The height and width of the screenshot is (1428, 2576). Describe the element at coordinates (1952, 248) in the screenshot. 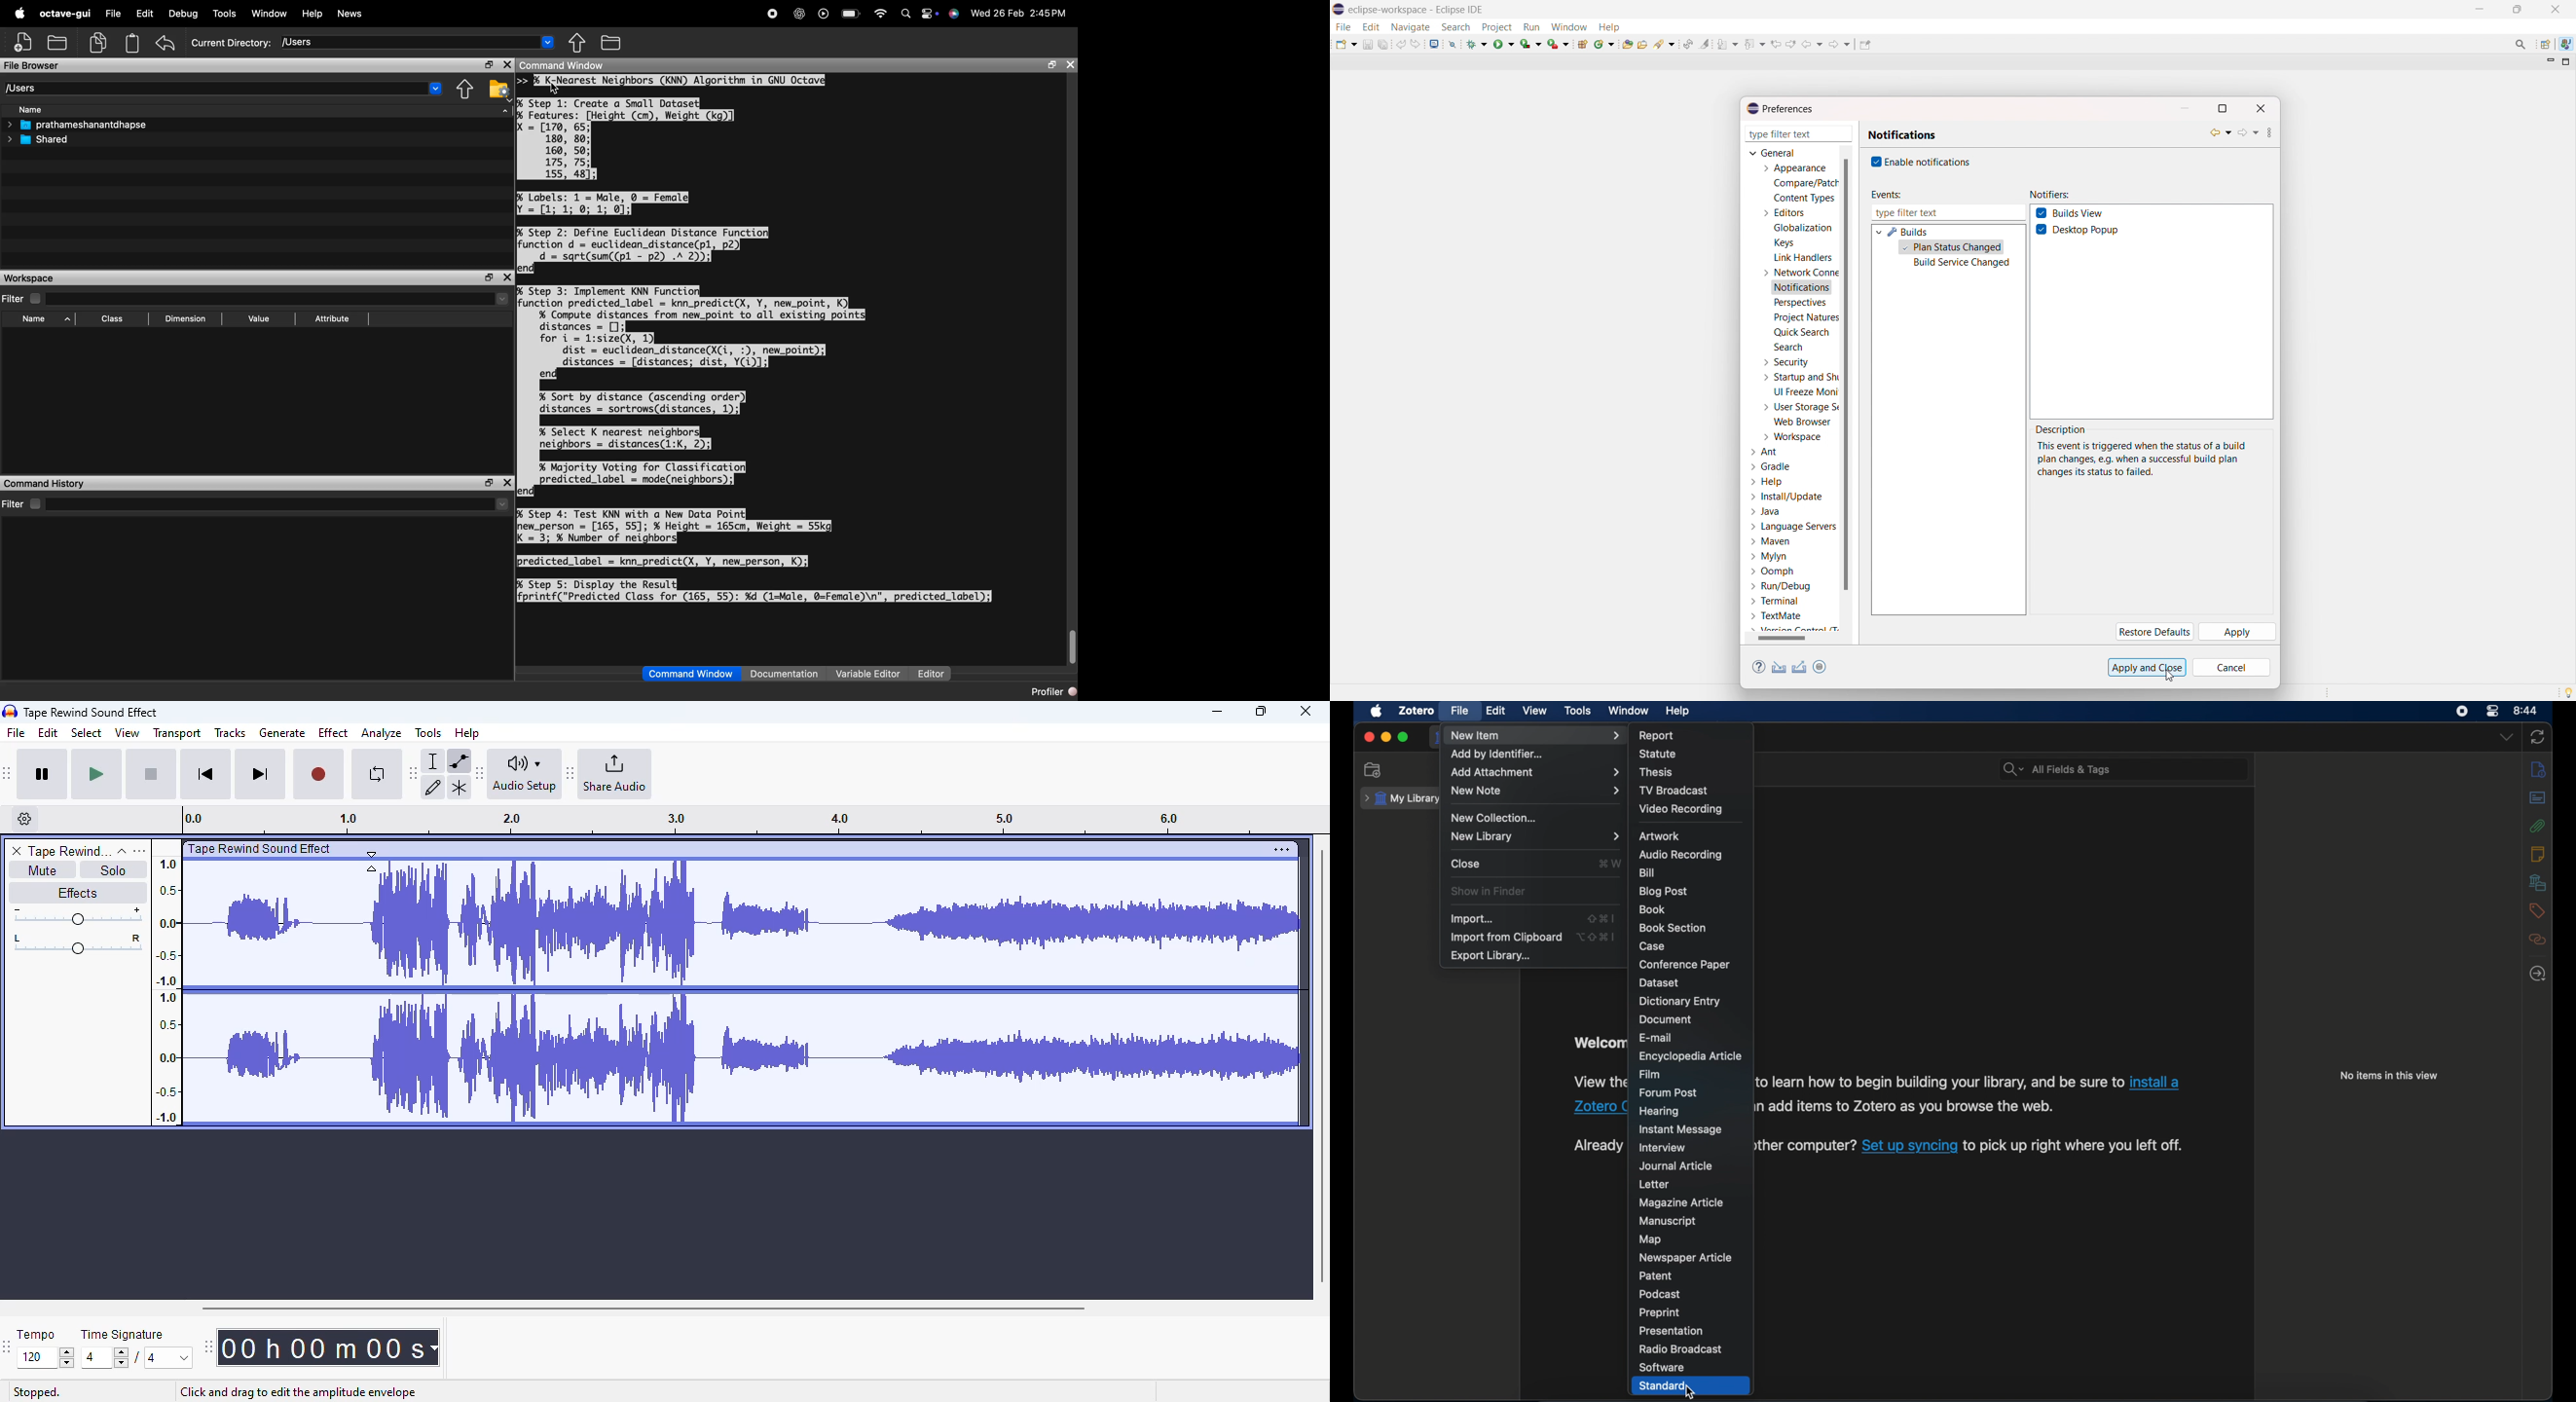

I see `plan status changed` at that location.